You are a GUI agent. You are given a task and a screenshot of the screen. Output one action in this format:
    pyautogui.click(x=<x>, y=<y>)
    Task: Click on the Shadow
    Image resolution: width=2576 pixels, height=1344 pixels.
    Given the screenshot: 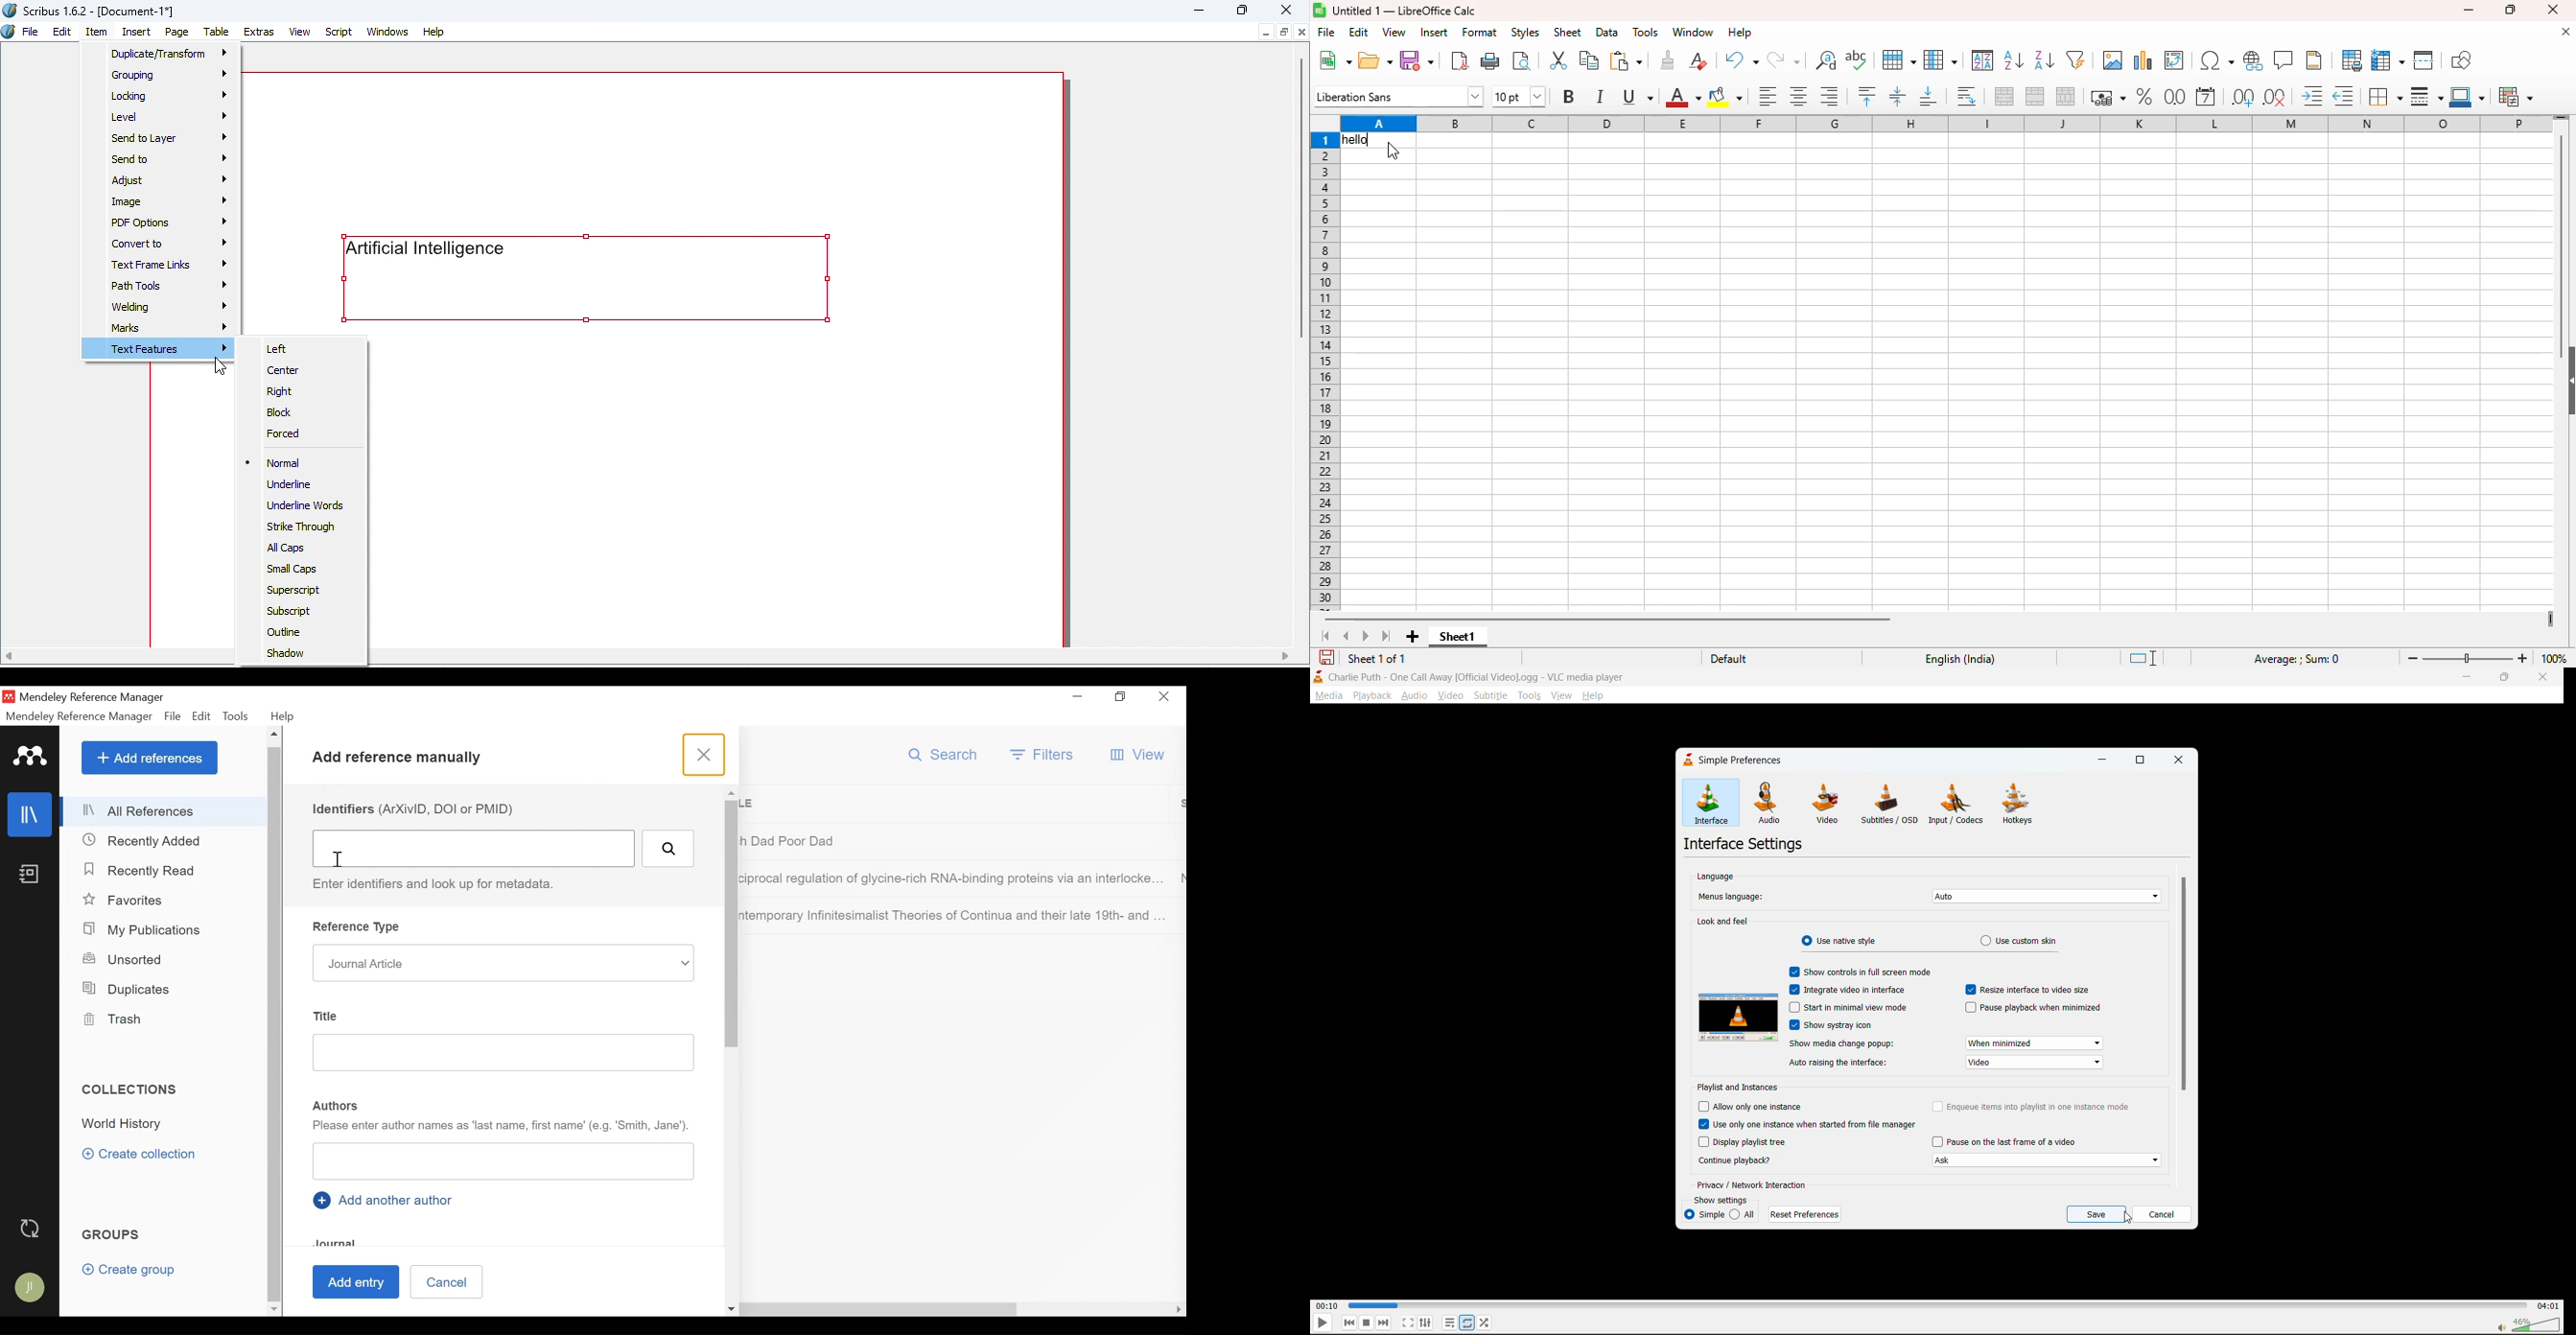 What is the action you would take?
    pyautogui.click(x=287, y=655)
    